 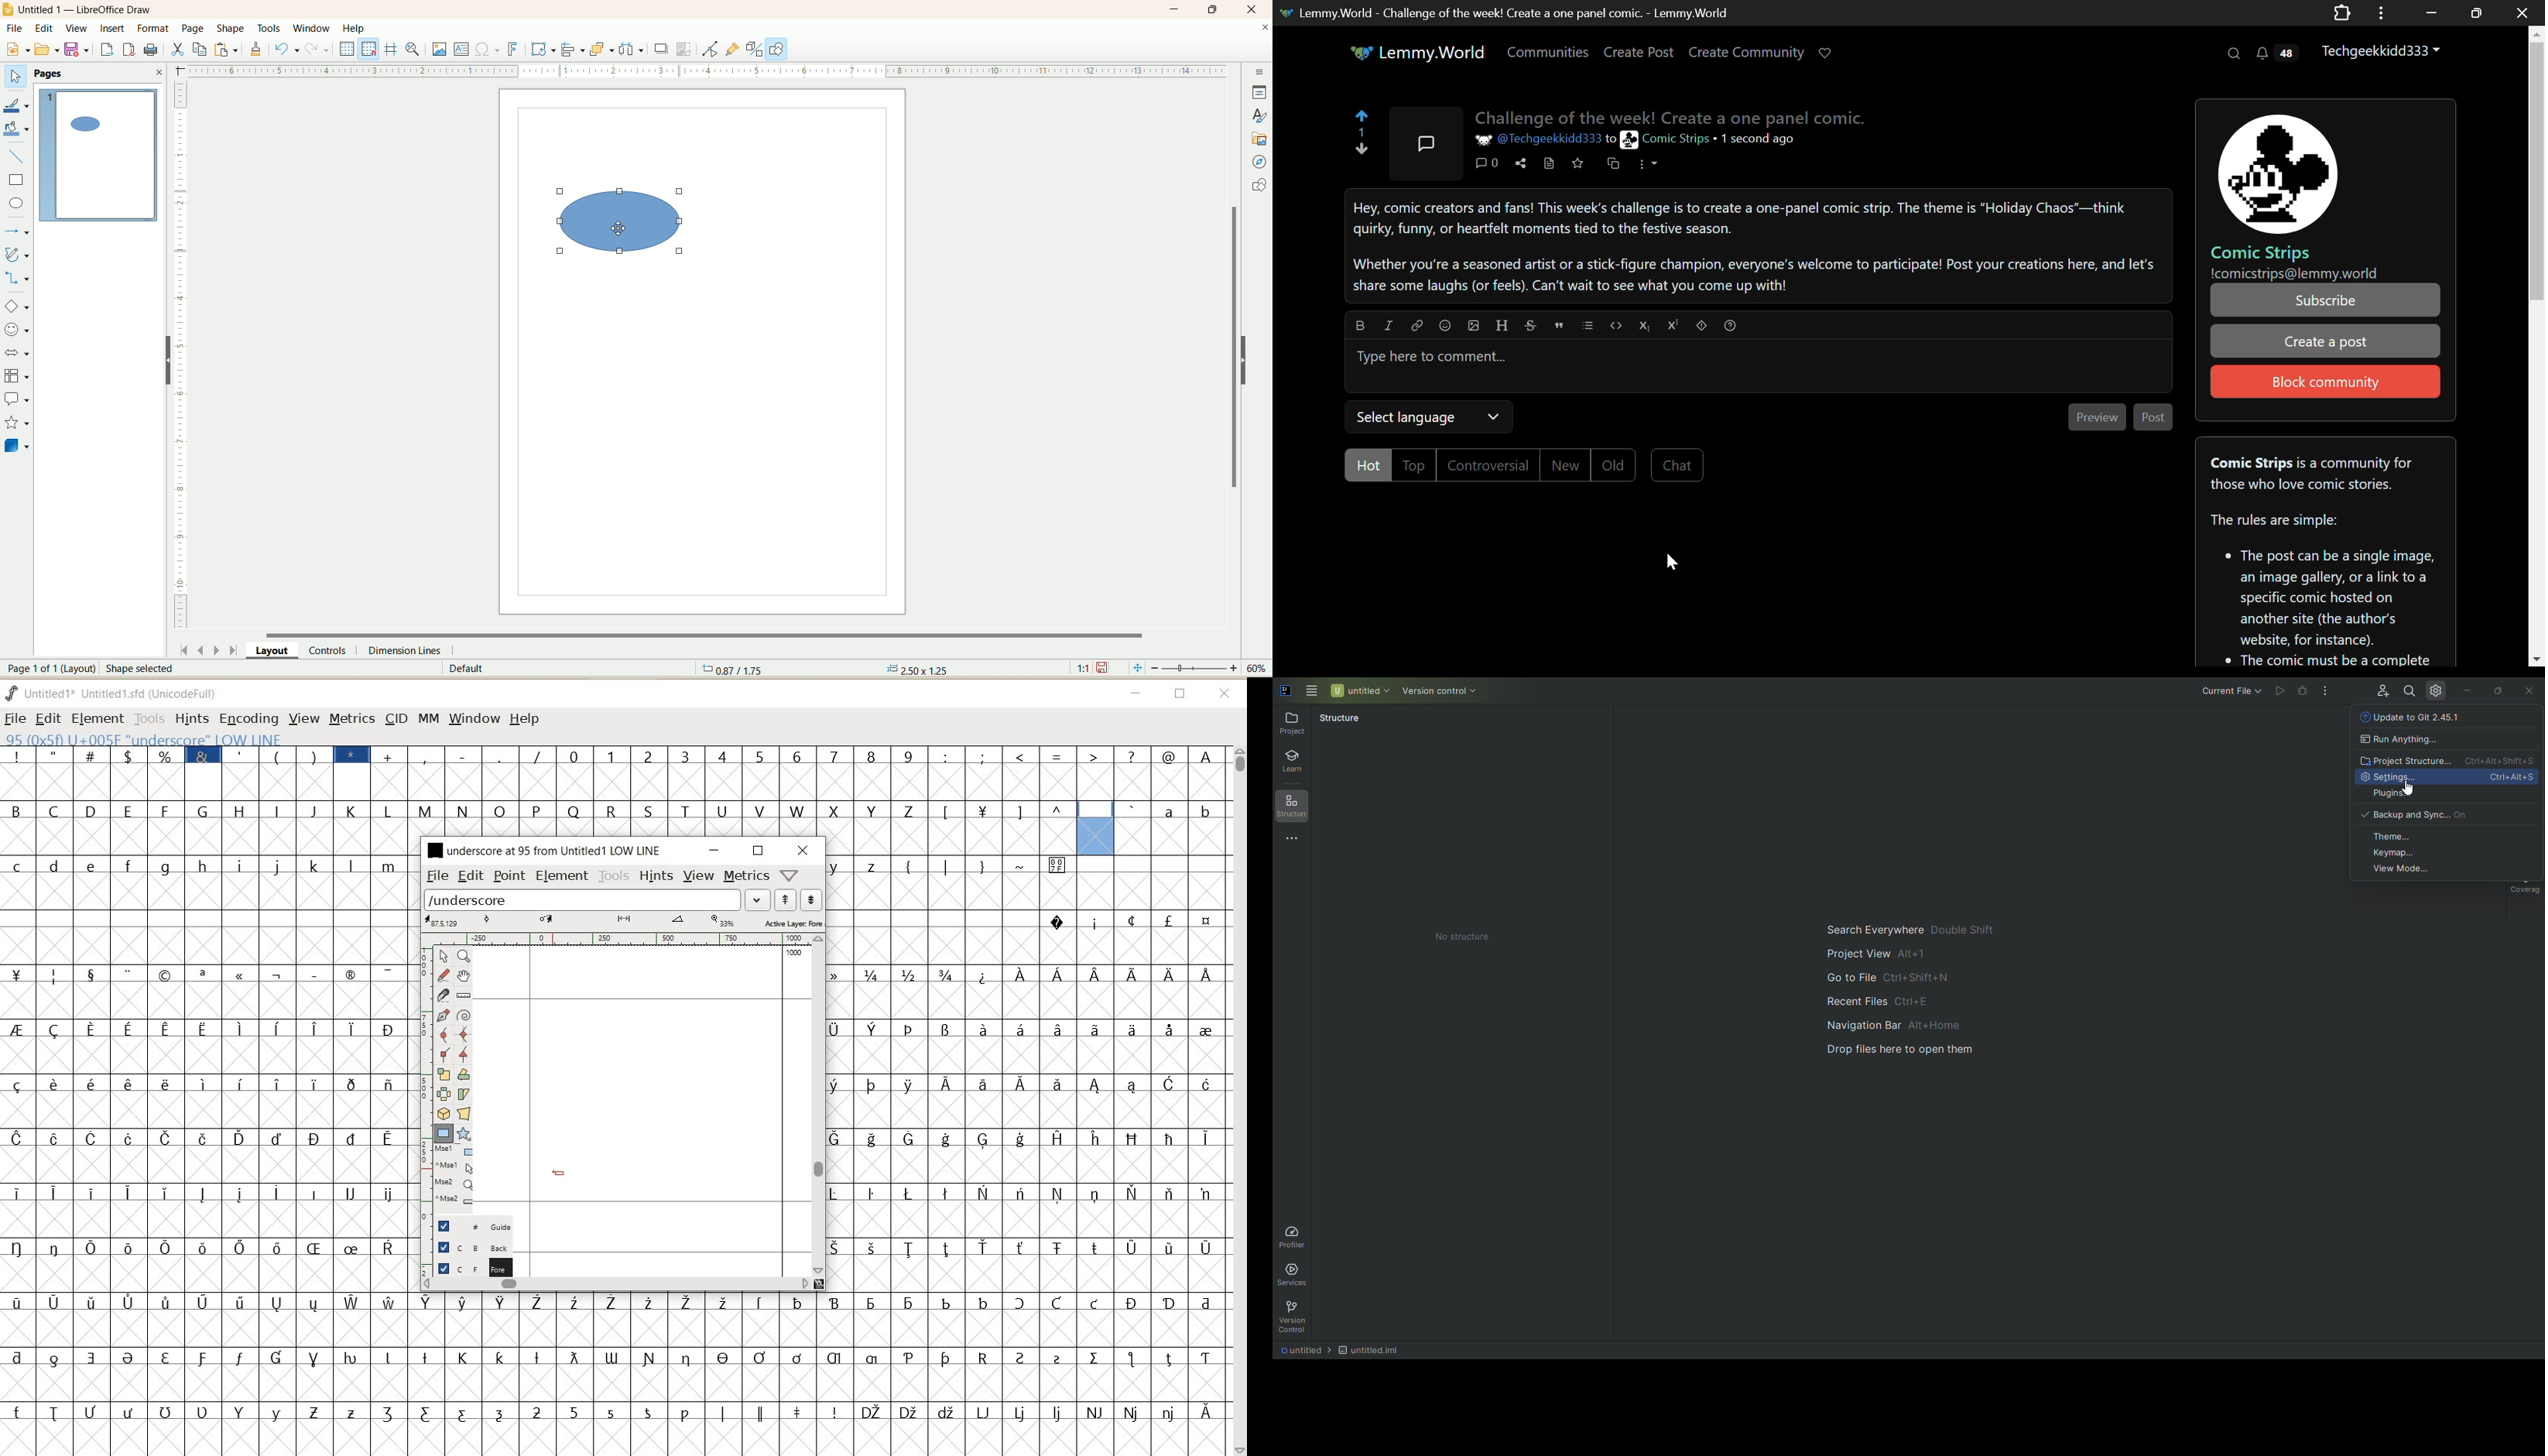 What do you see at coordinates (16, 77) in the screenshot?
I see `select` at bounding box center [16, 77].